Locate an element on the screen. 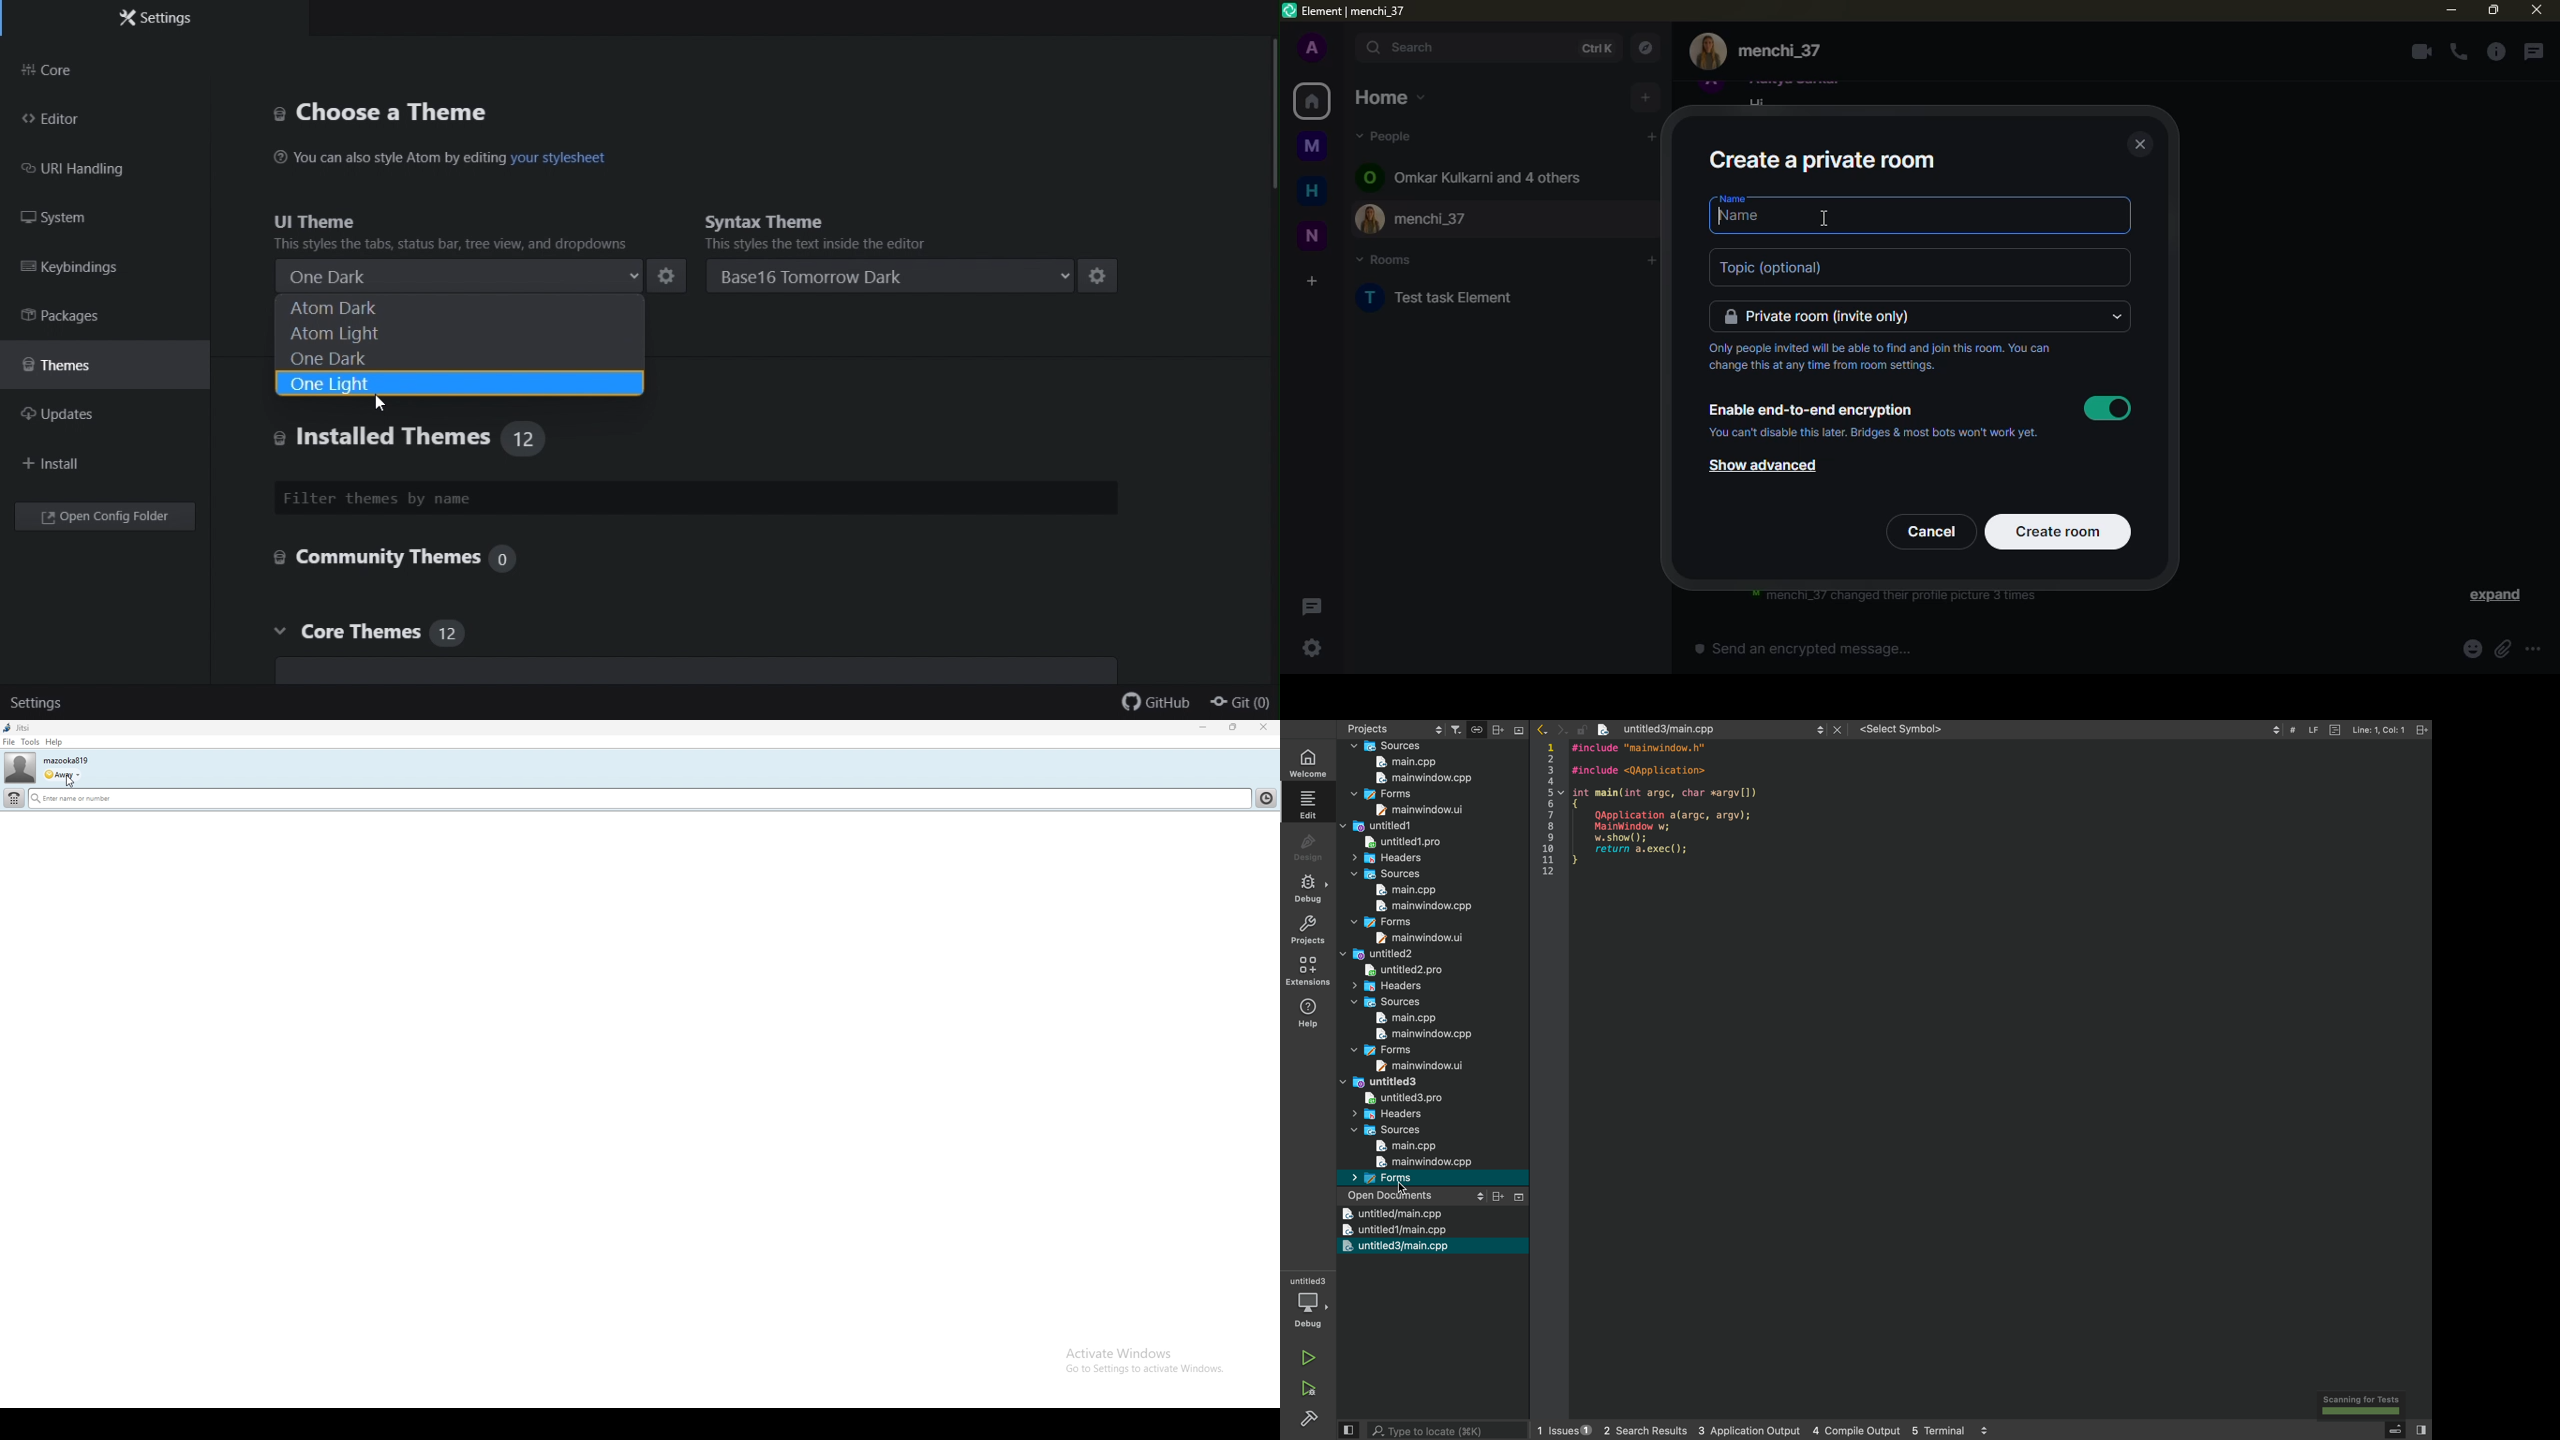  search is located at coordinates (1464, 48).